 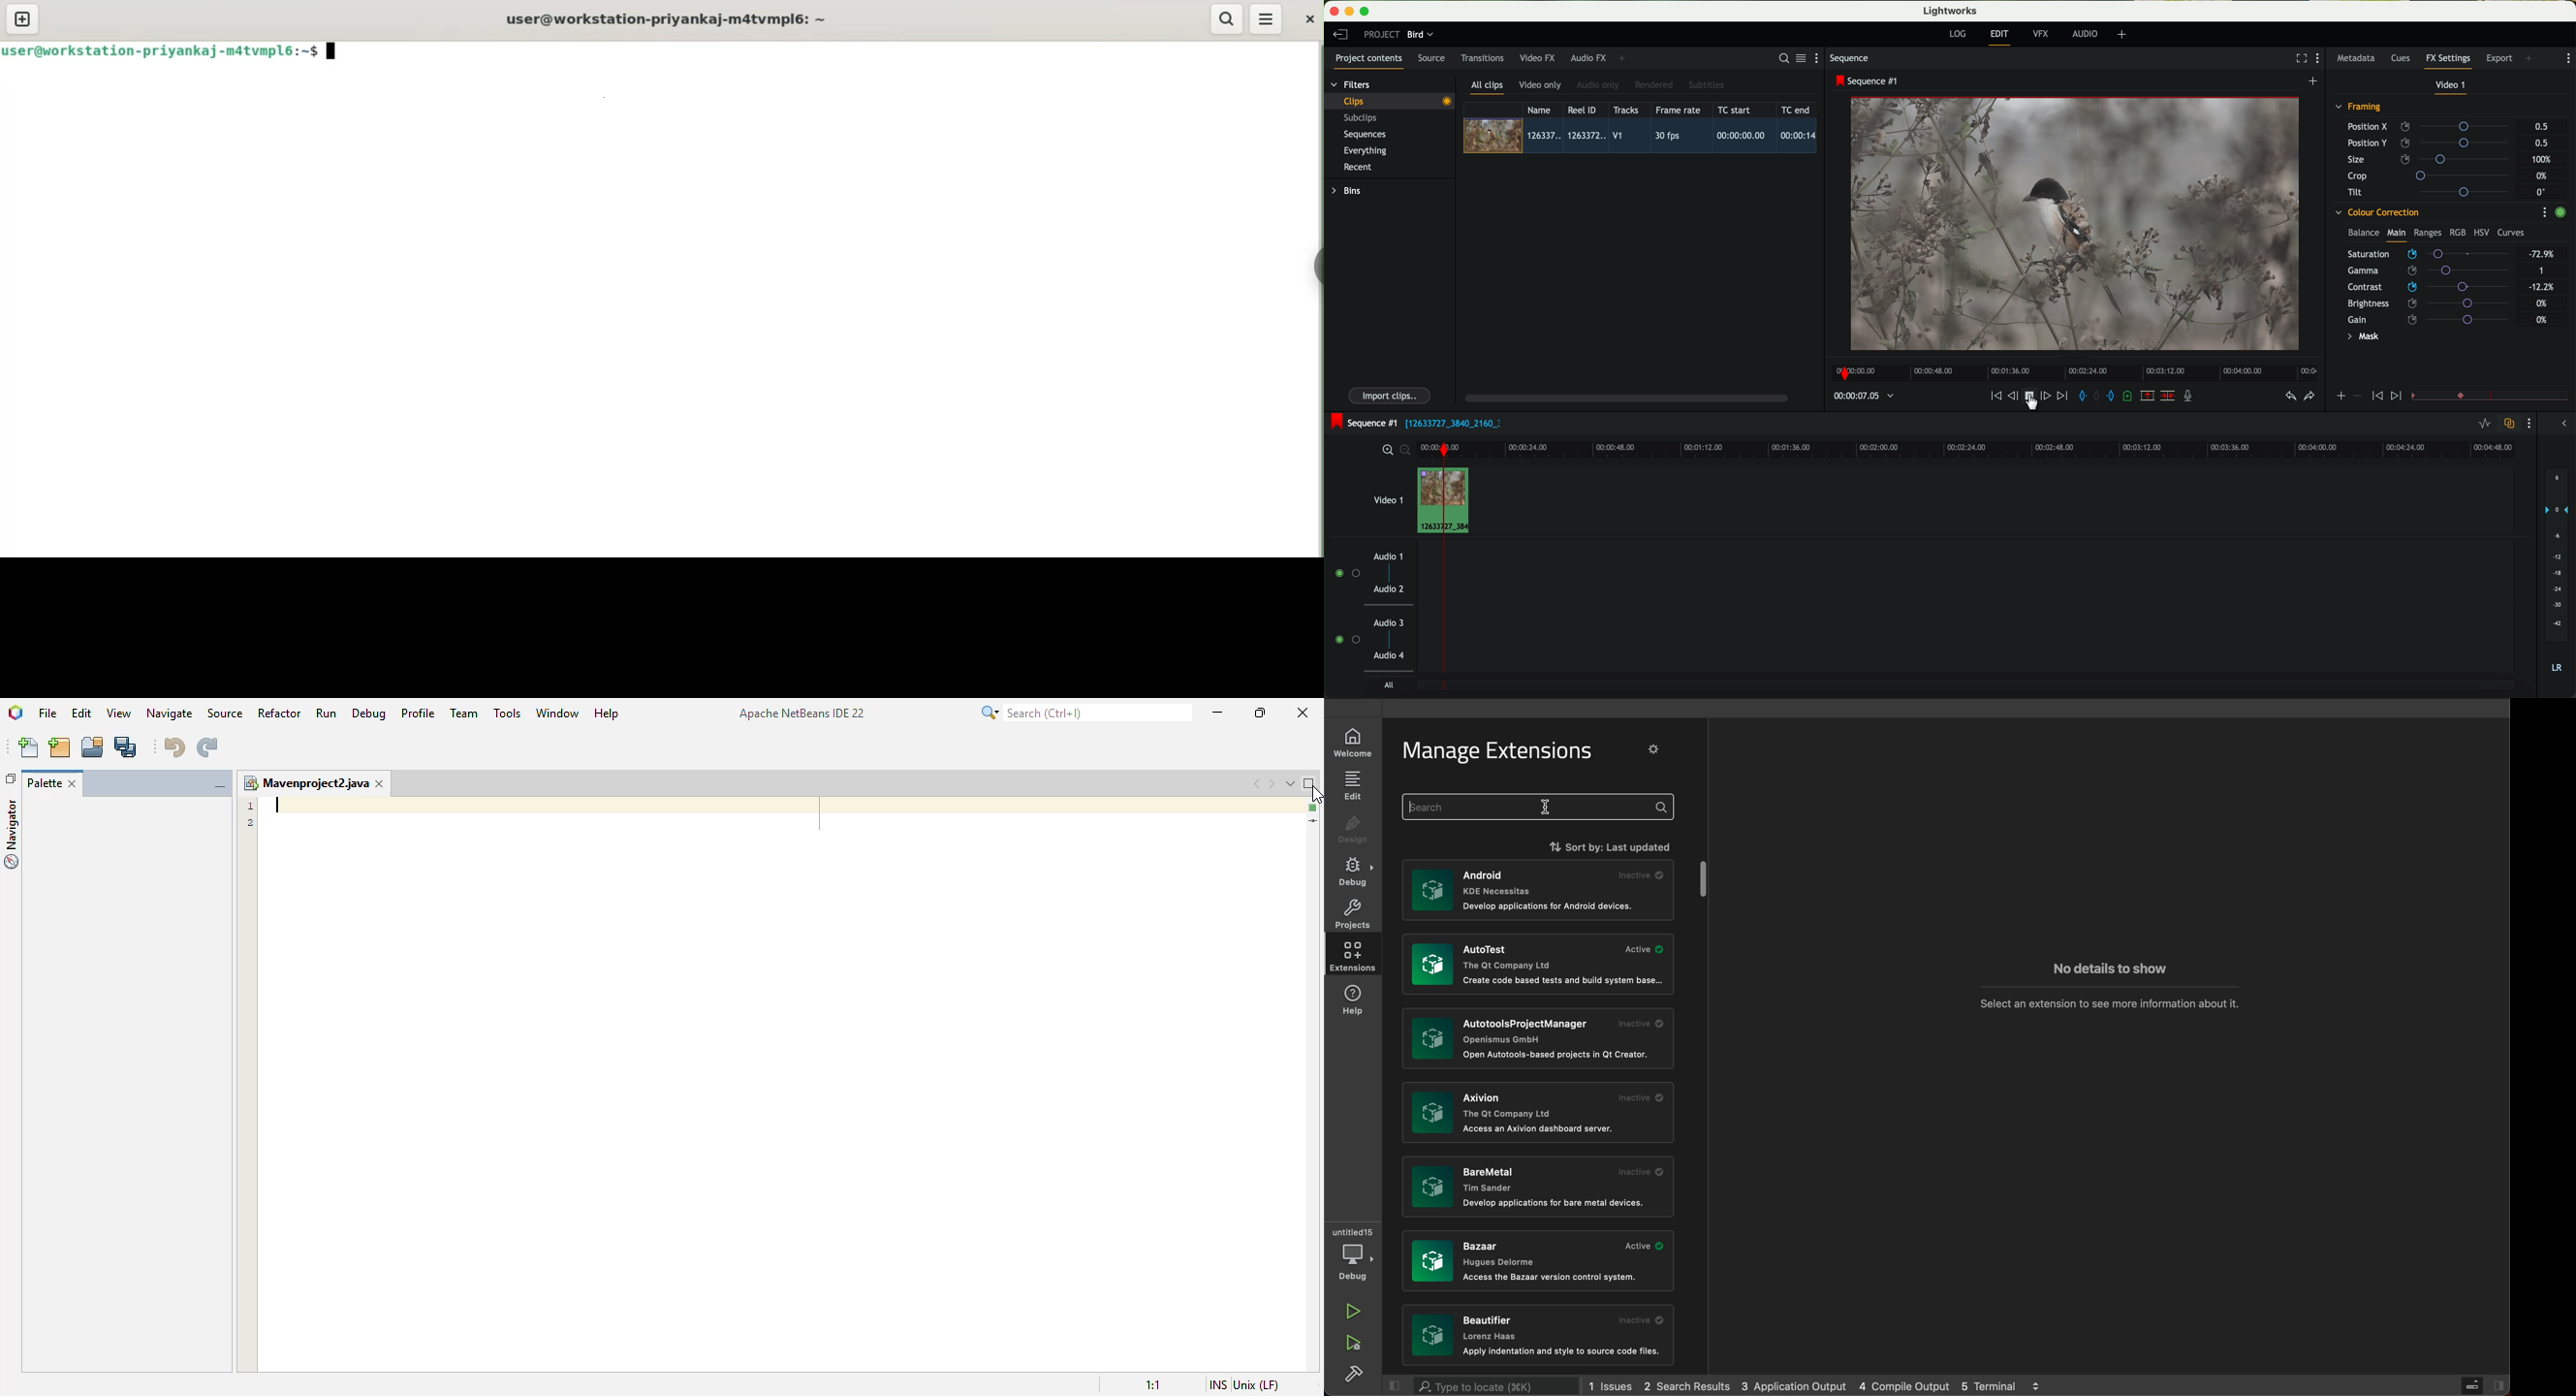 I want to click on cues, so click(x=2404, y=59).